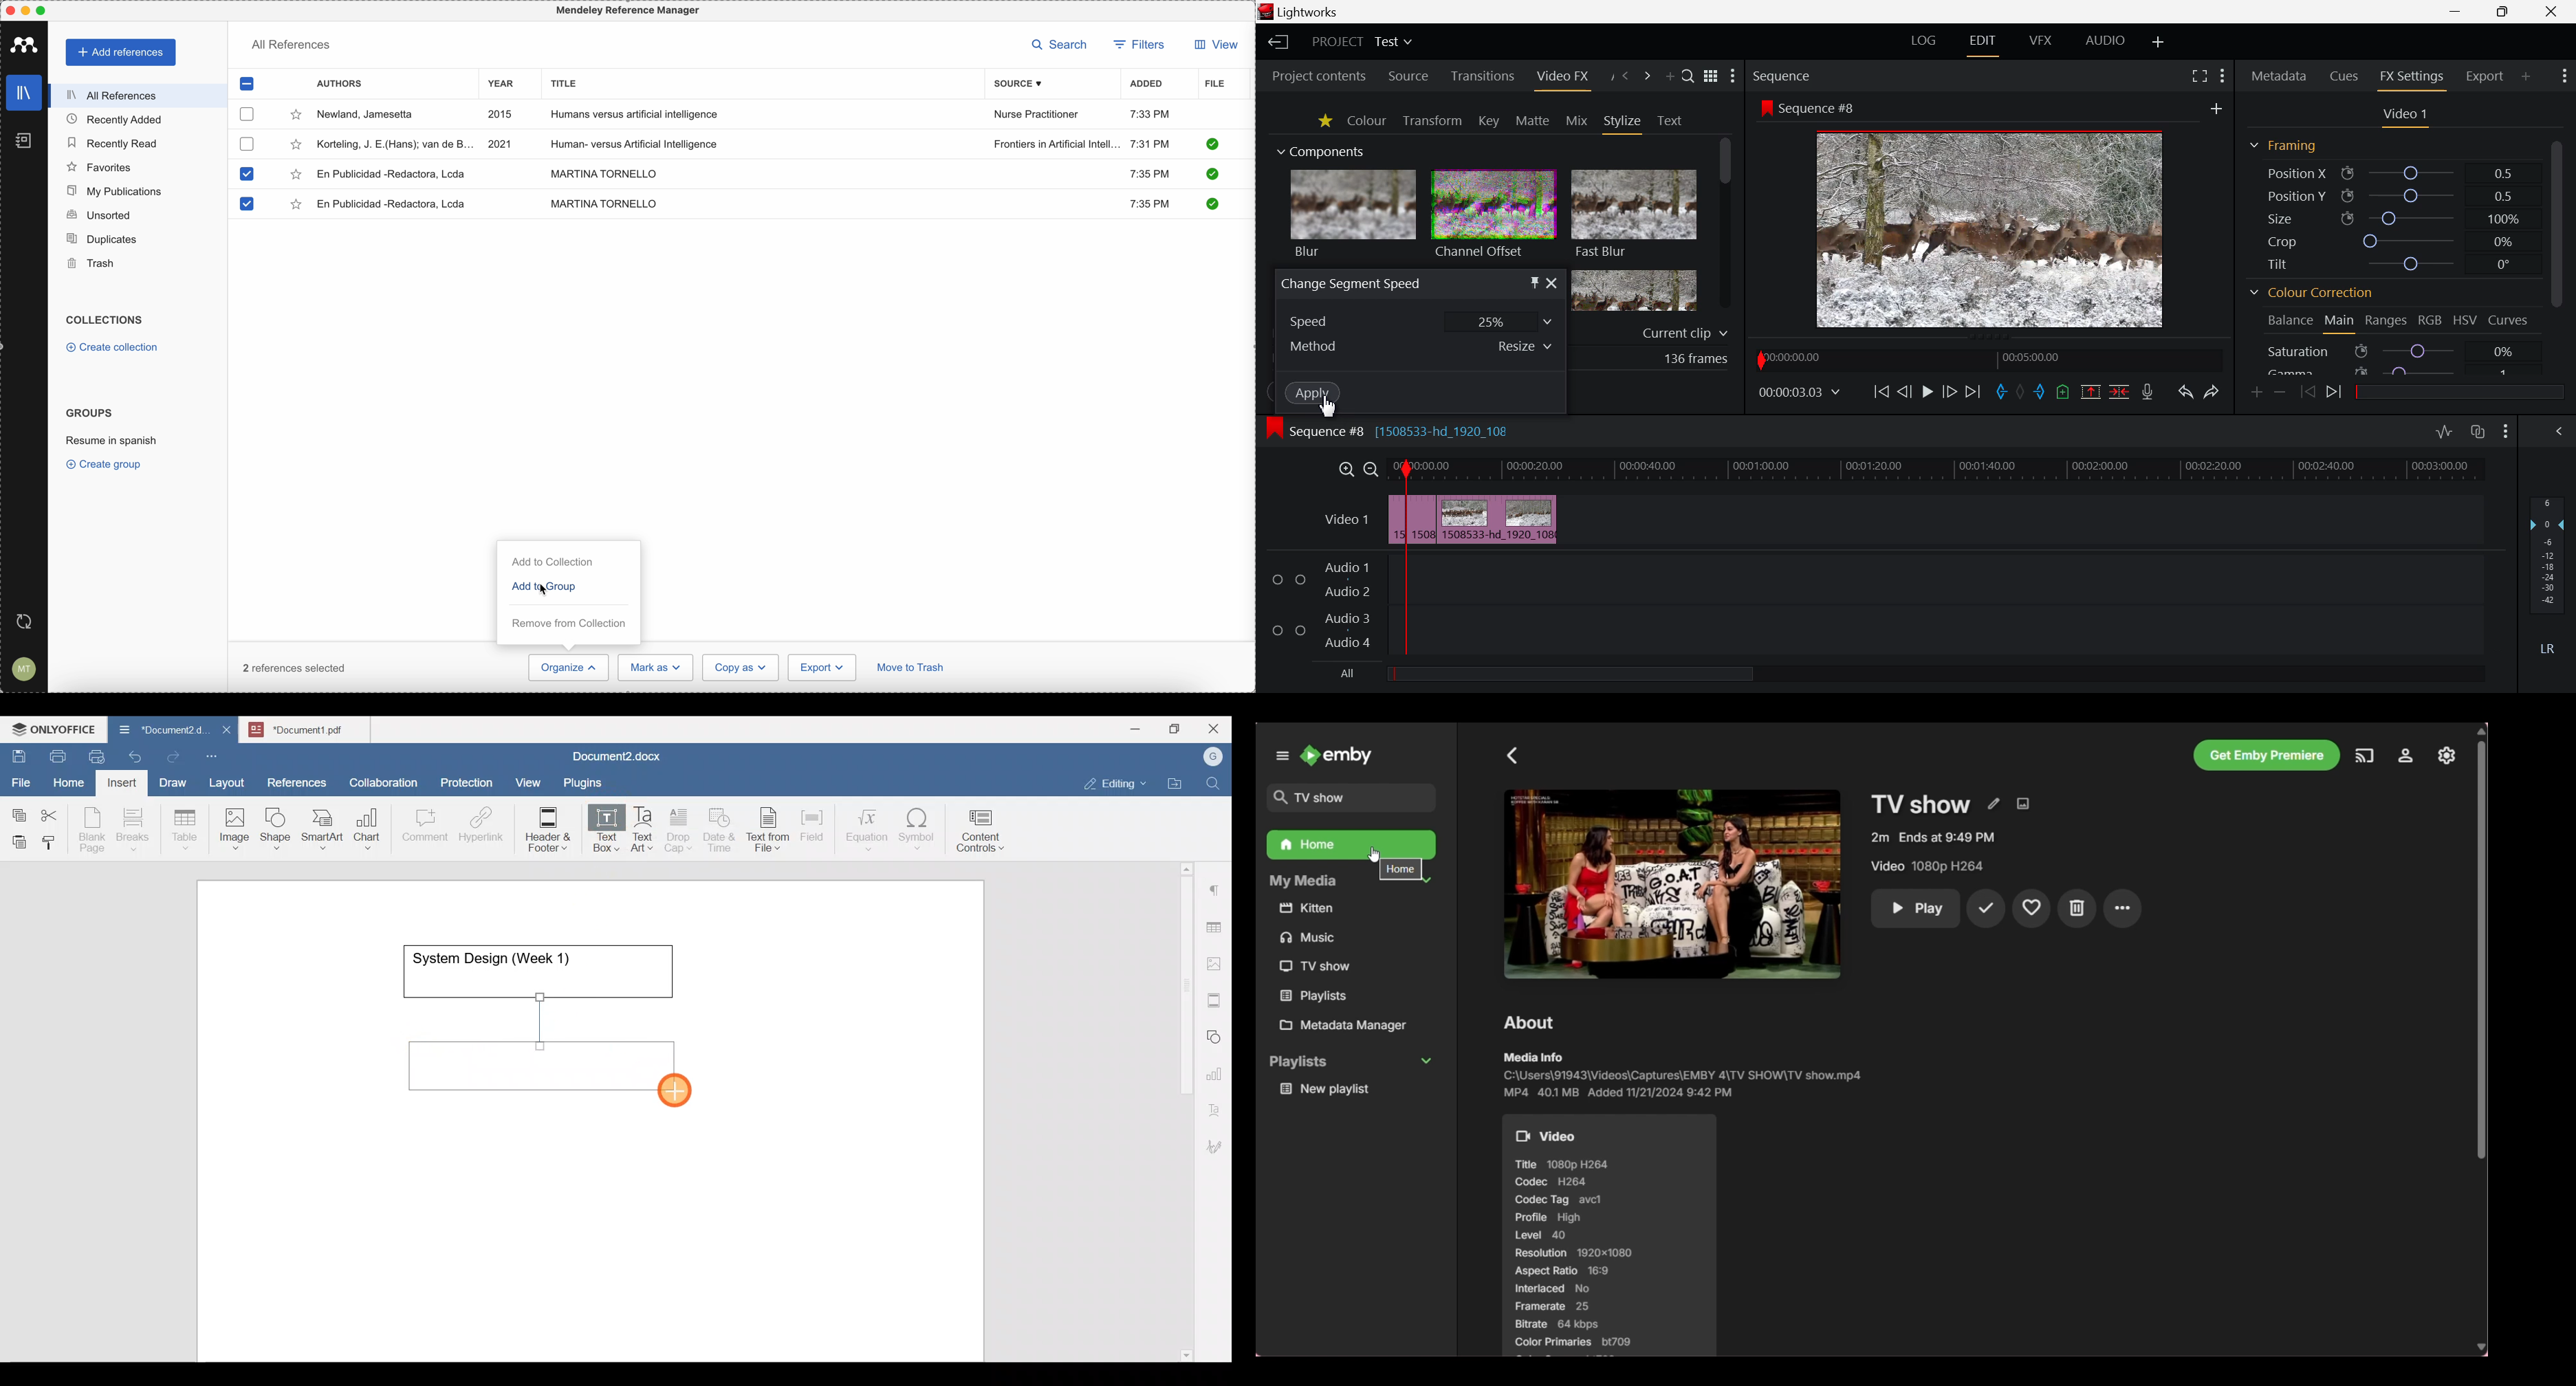 The image size is (2576, 1400). Describe the element at coordinates (2078, 908) in the screenshot. I see `Delete` at that location.